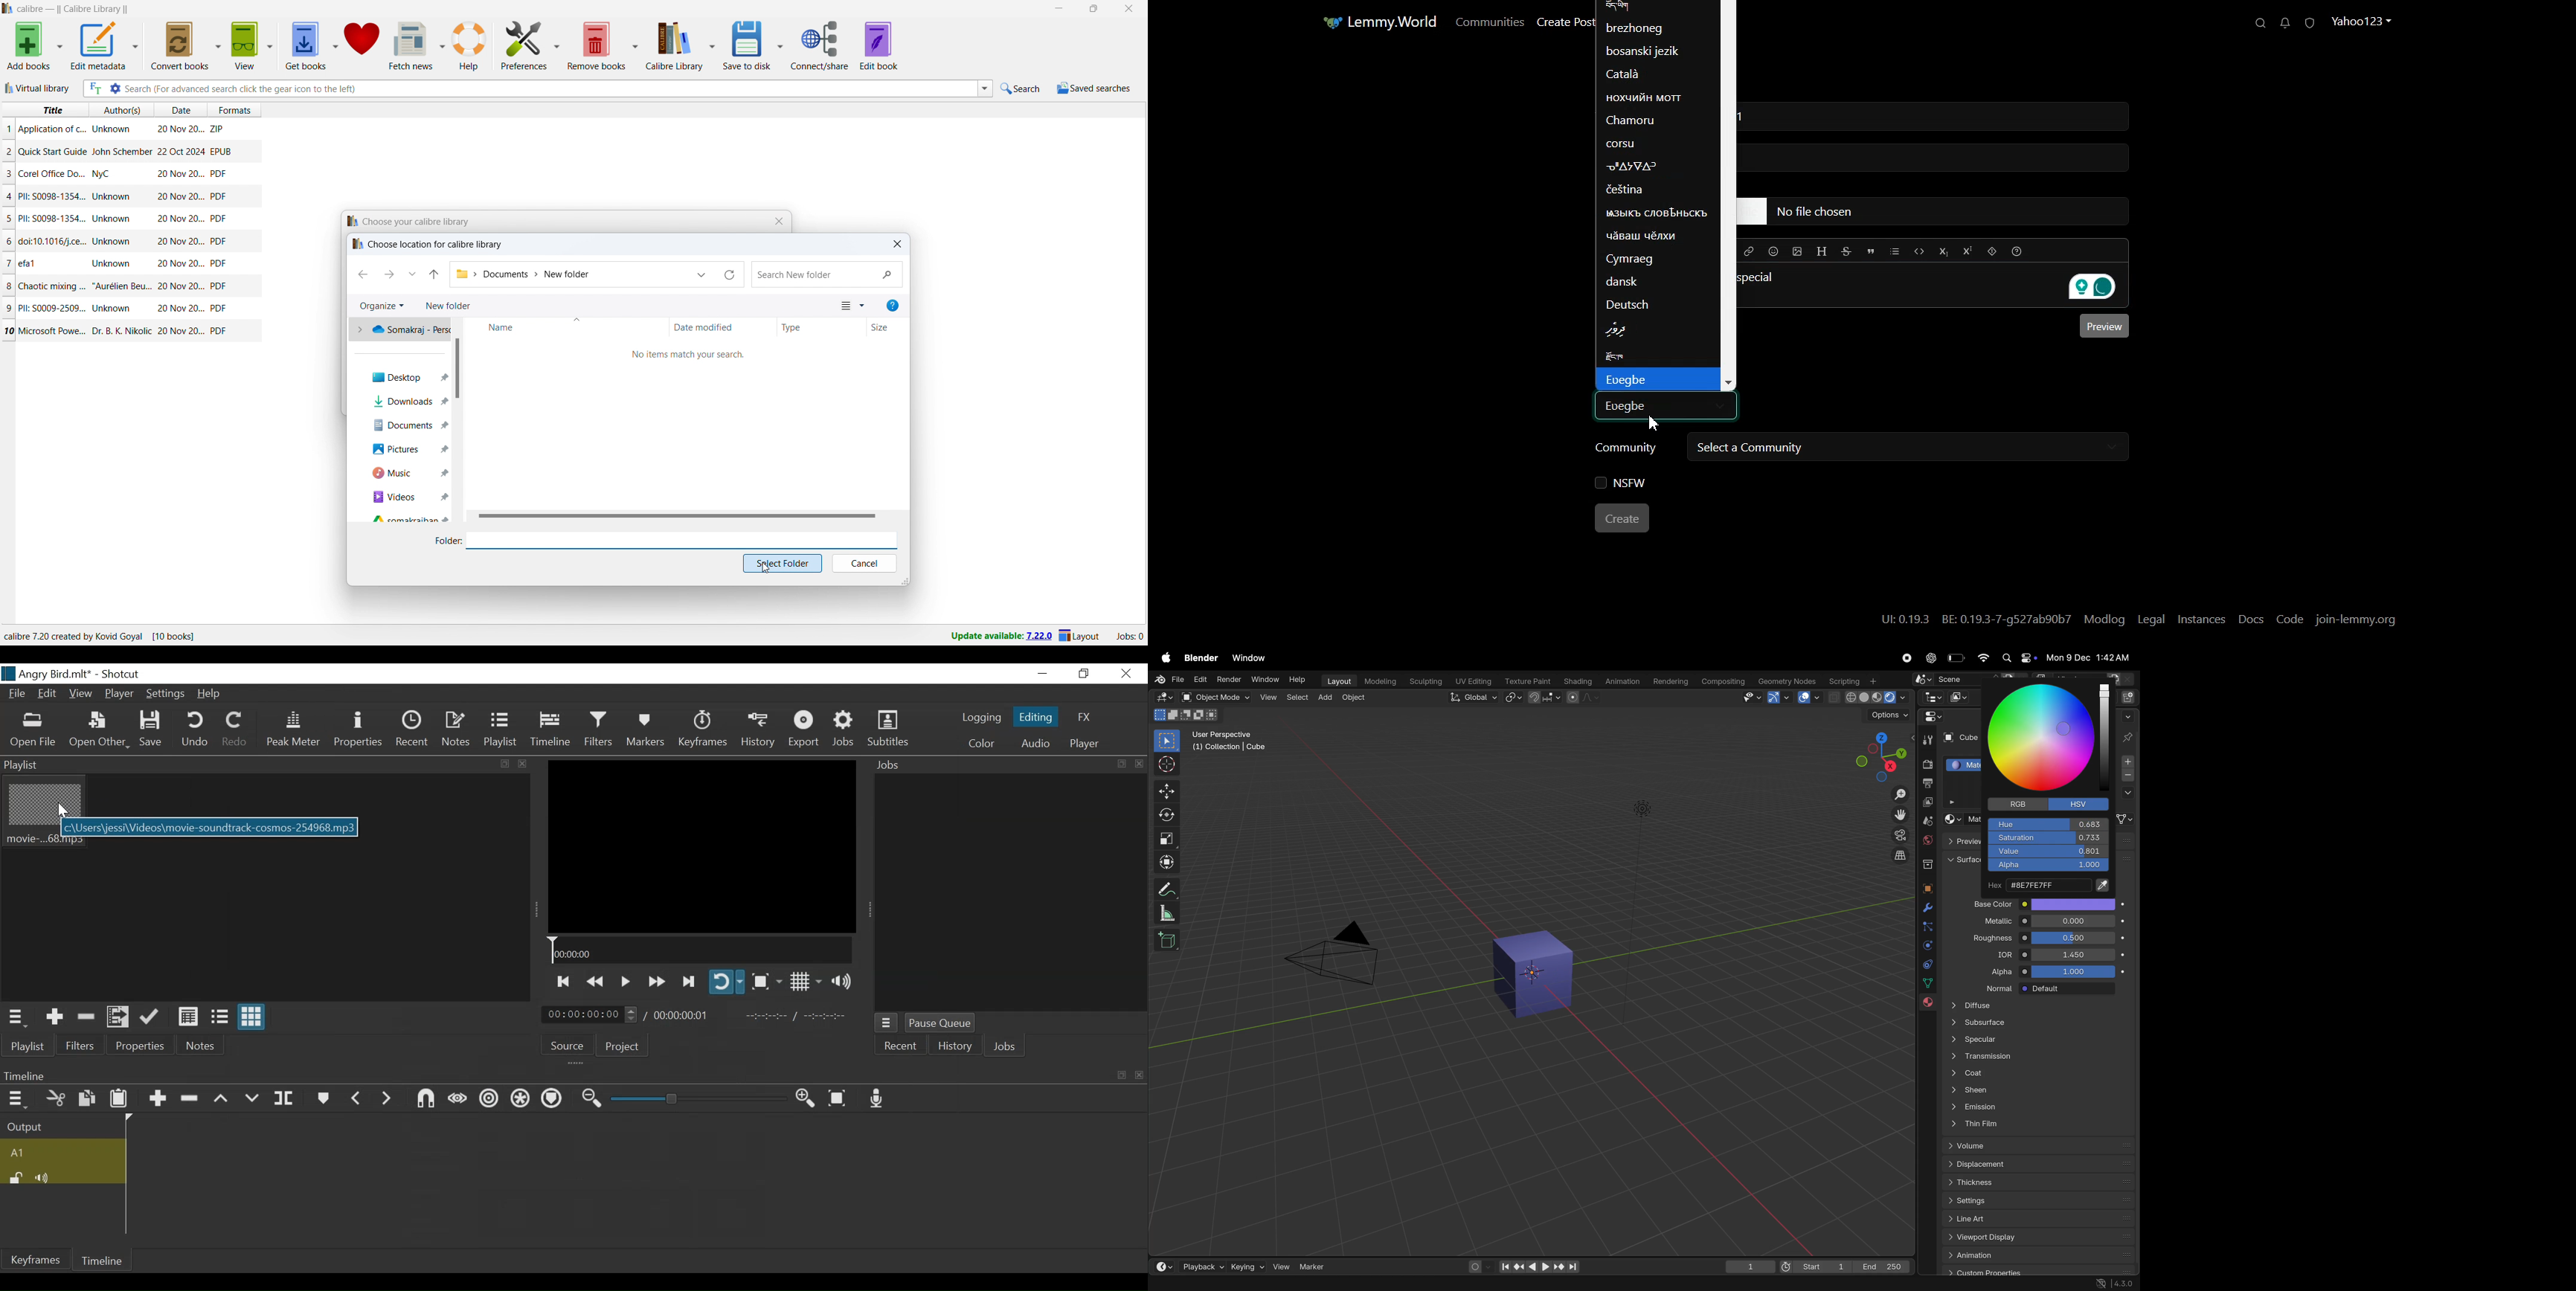  I want to click on normal, so click(1991, 987).